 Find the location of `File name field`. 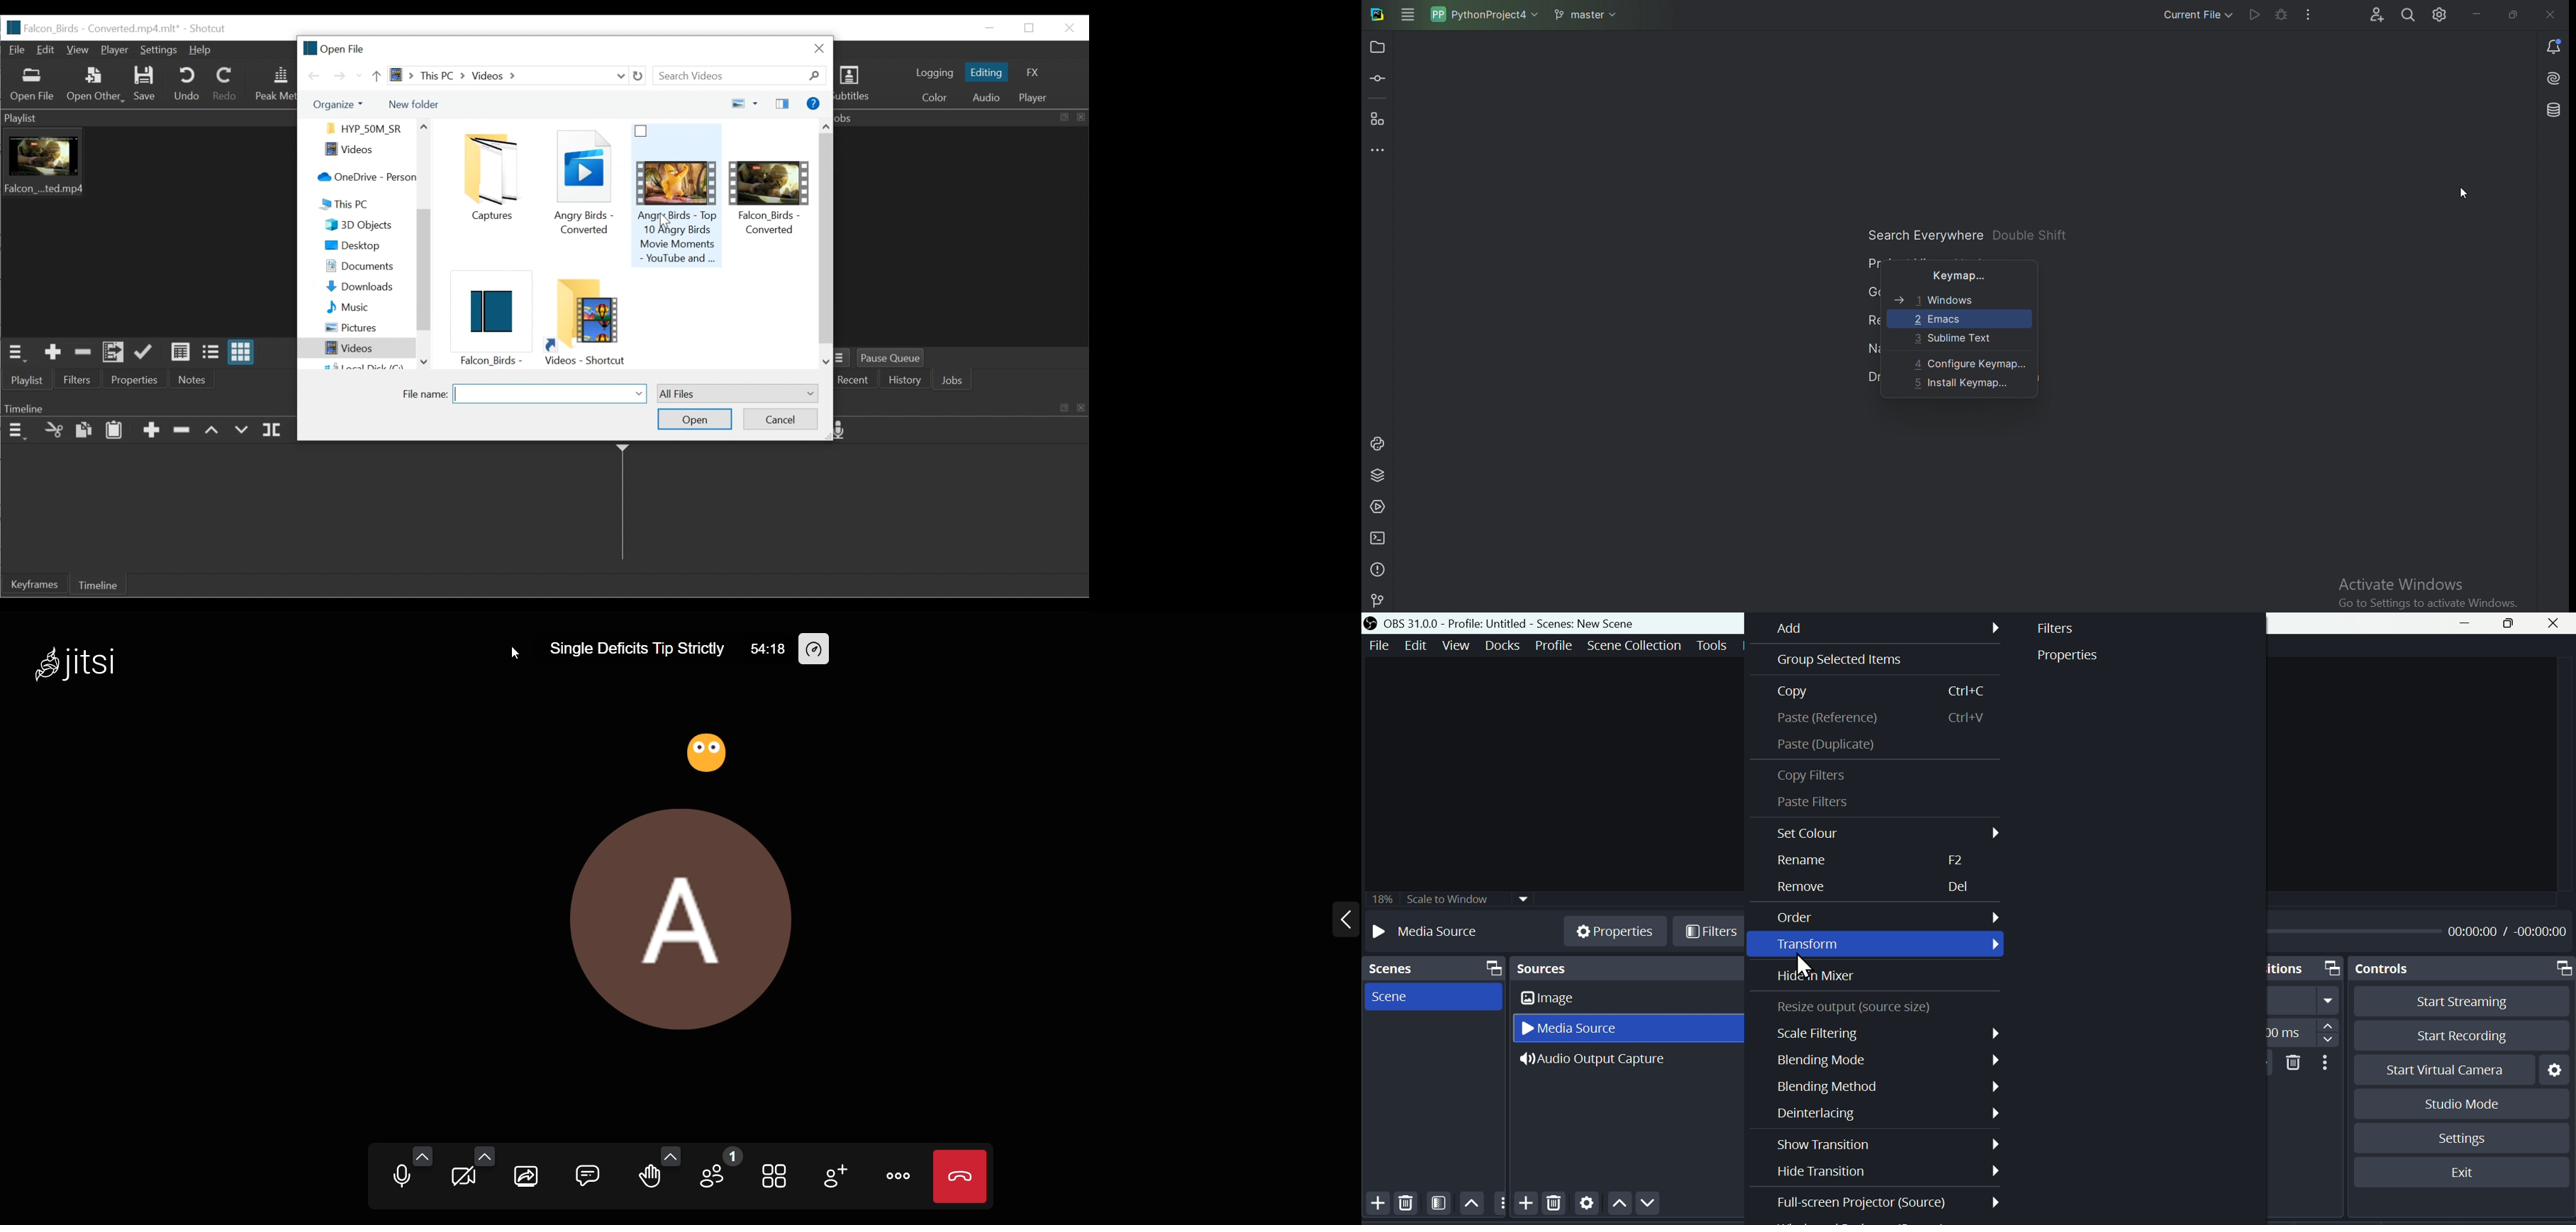

File name field is located at coordinates (550, 394).